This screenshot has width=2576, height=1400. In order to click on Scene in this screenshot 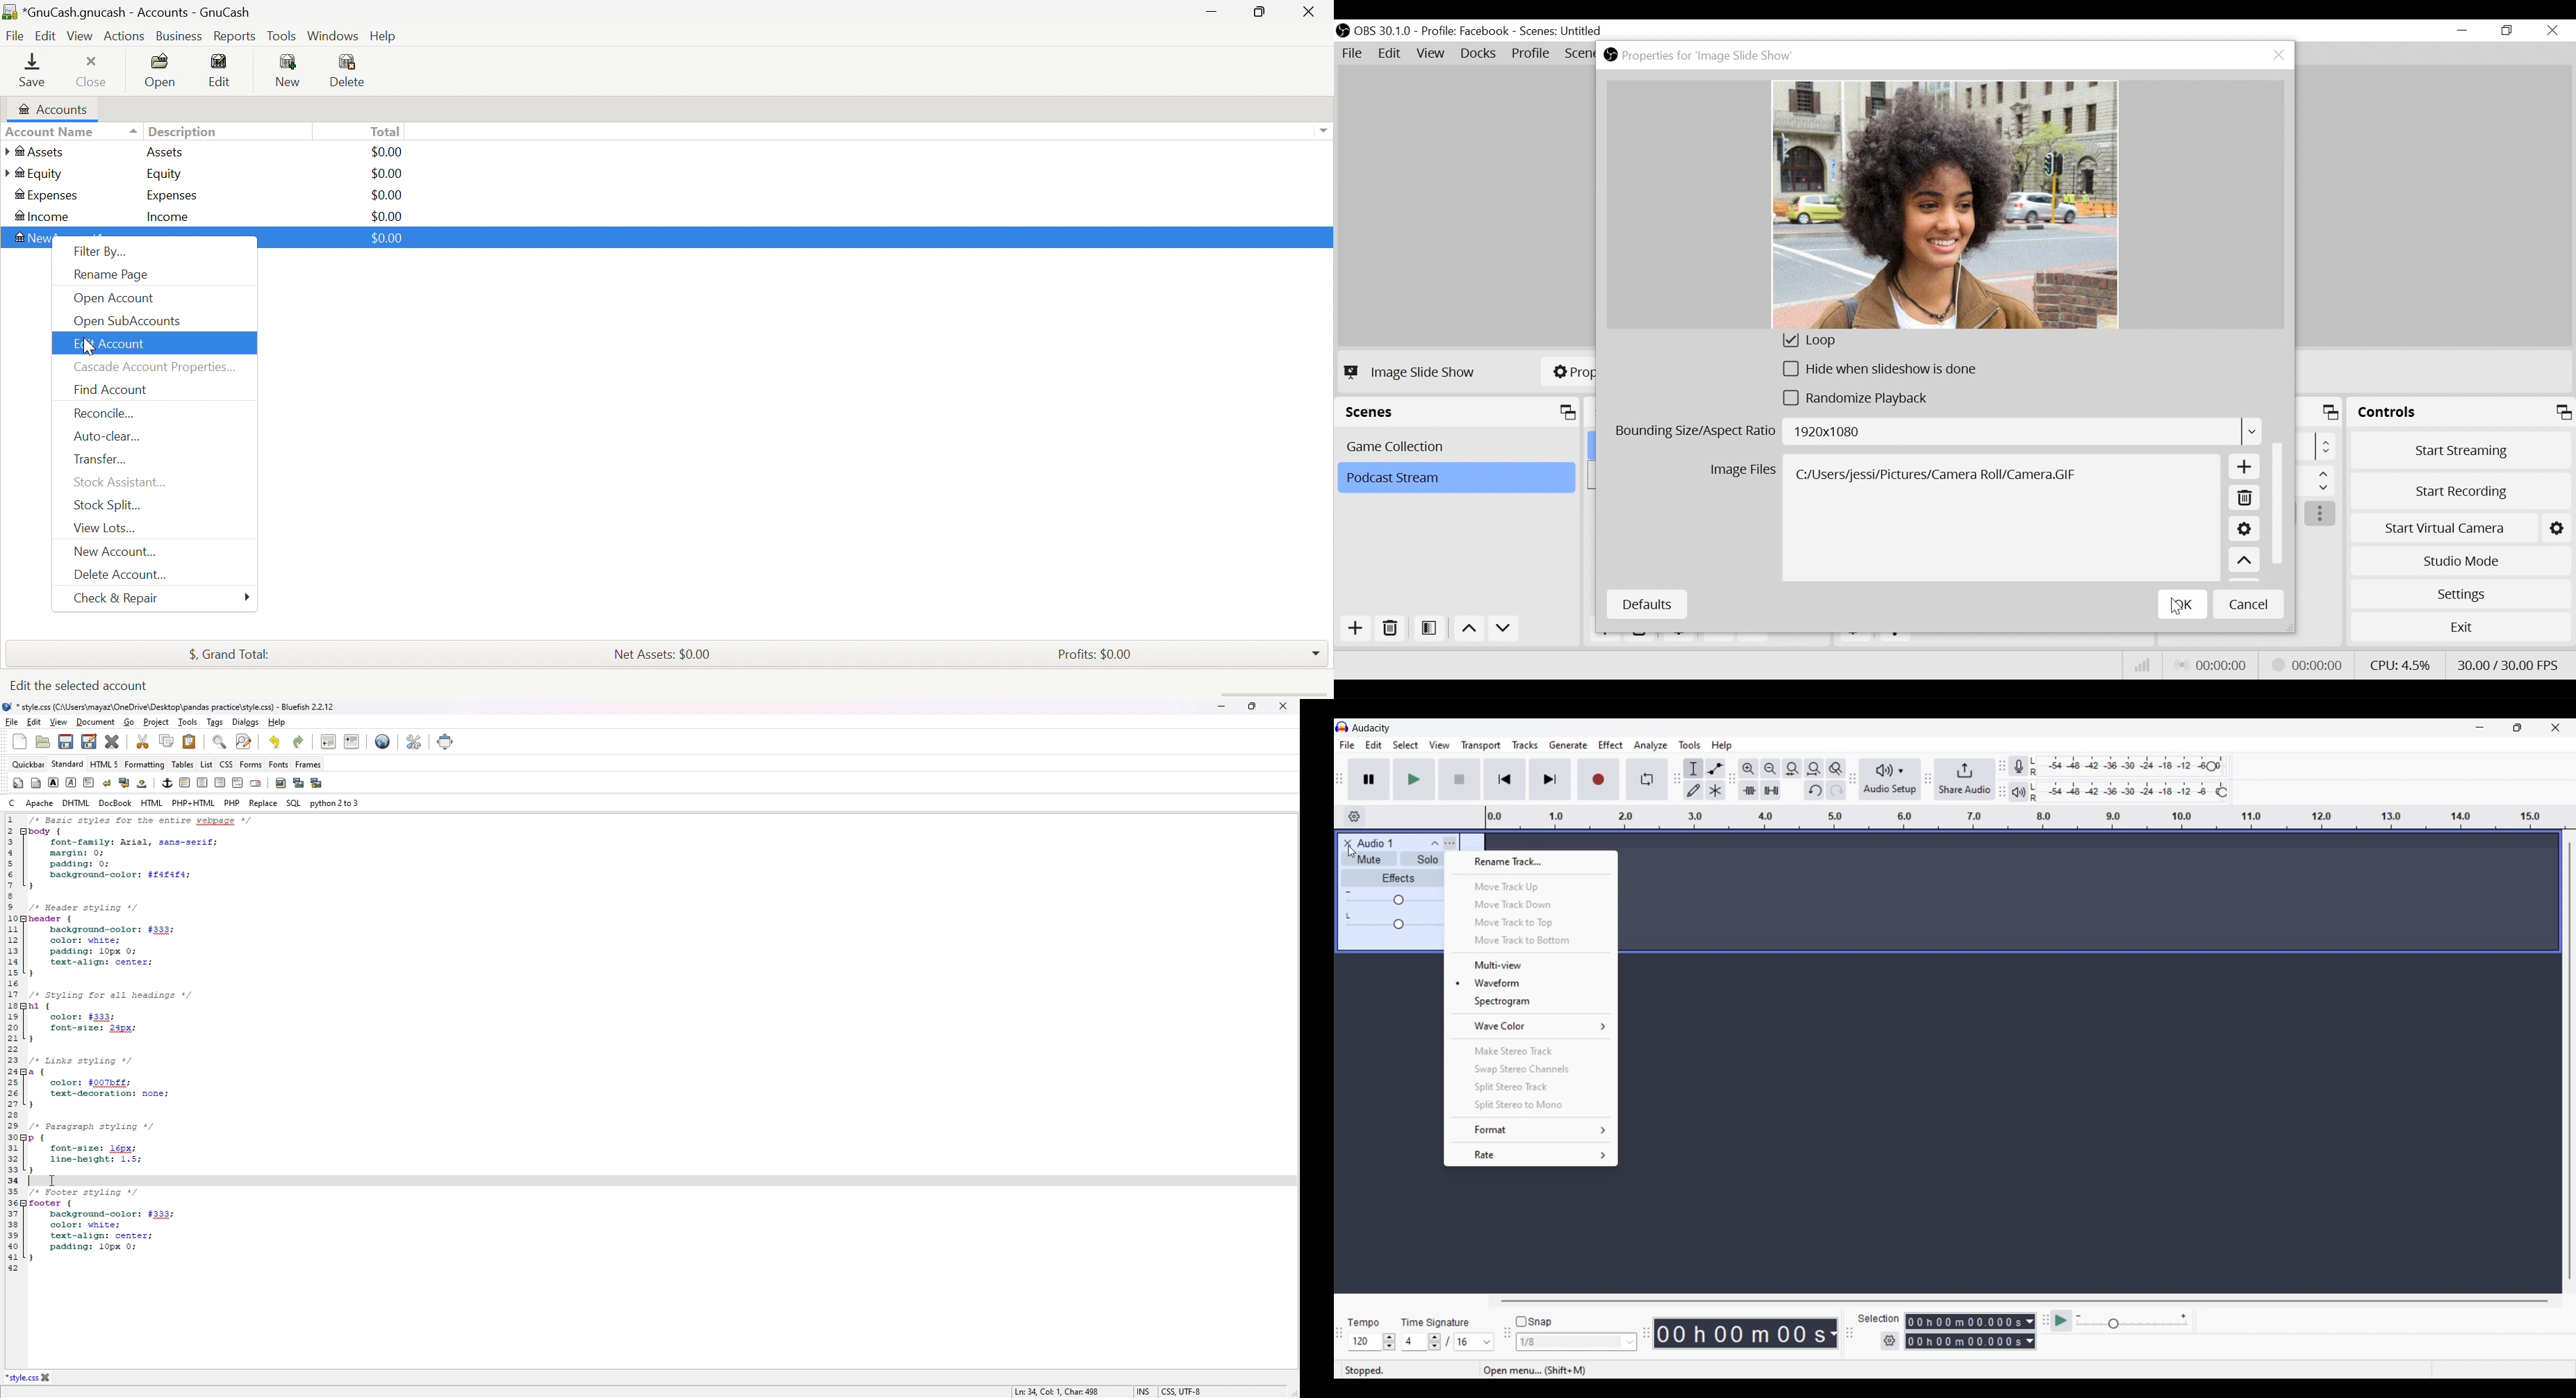, I will do `click(1562, 32)`.